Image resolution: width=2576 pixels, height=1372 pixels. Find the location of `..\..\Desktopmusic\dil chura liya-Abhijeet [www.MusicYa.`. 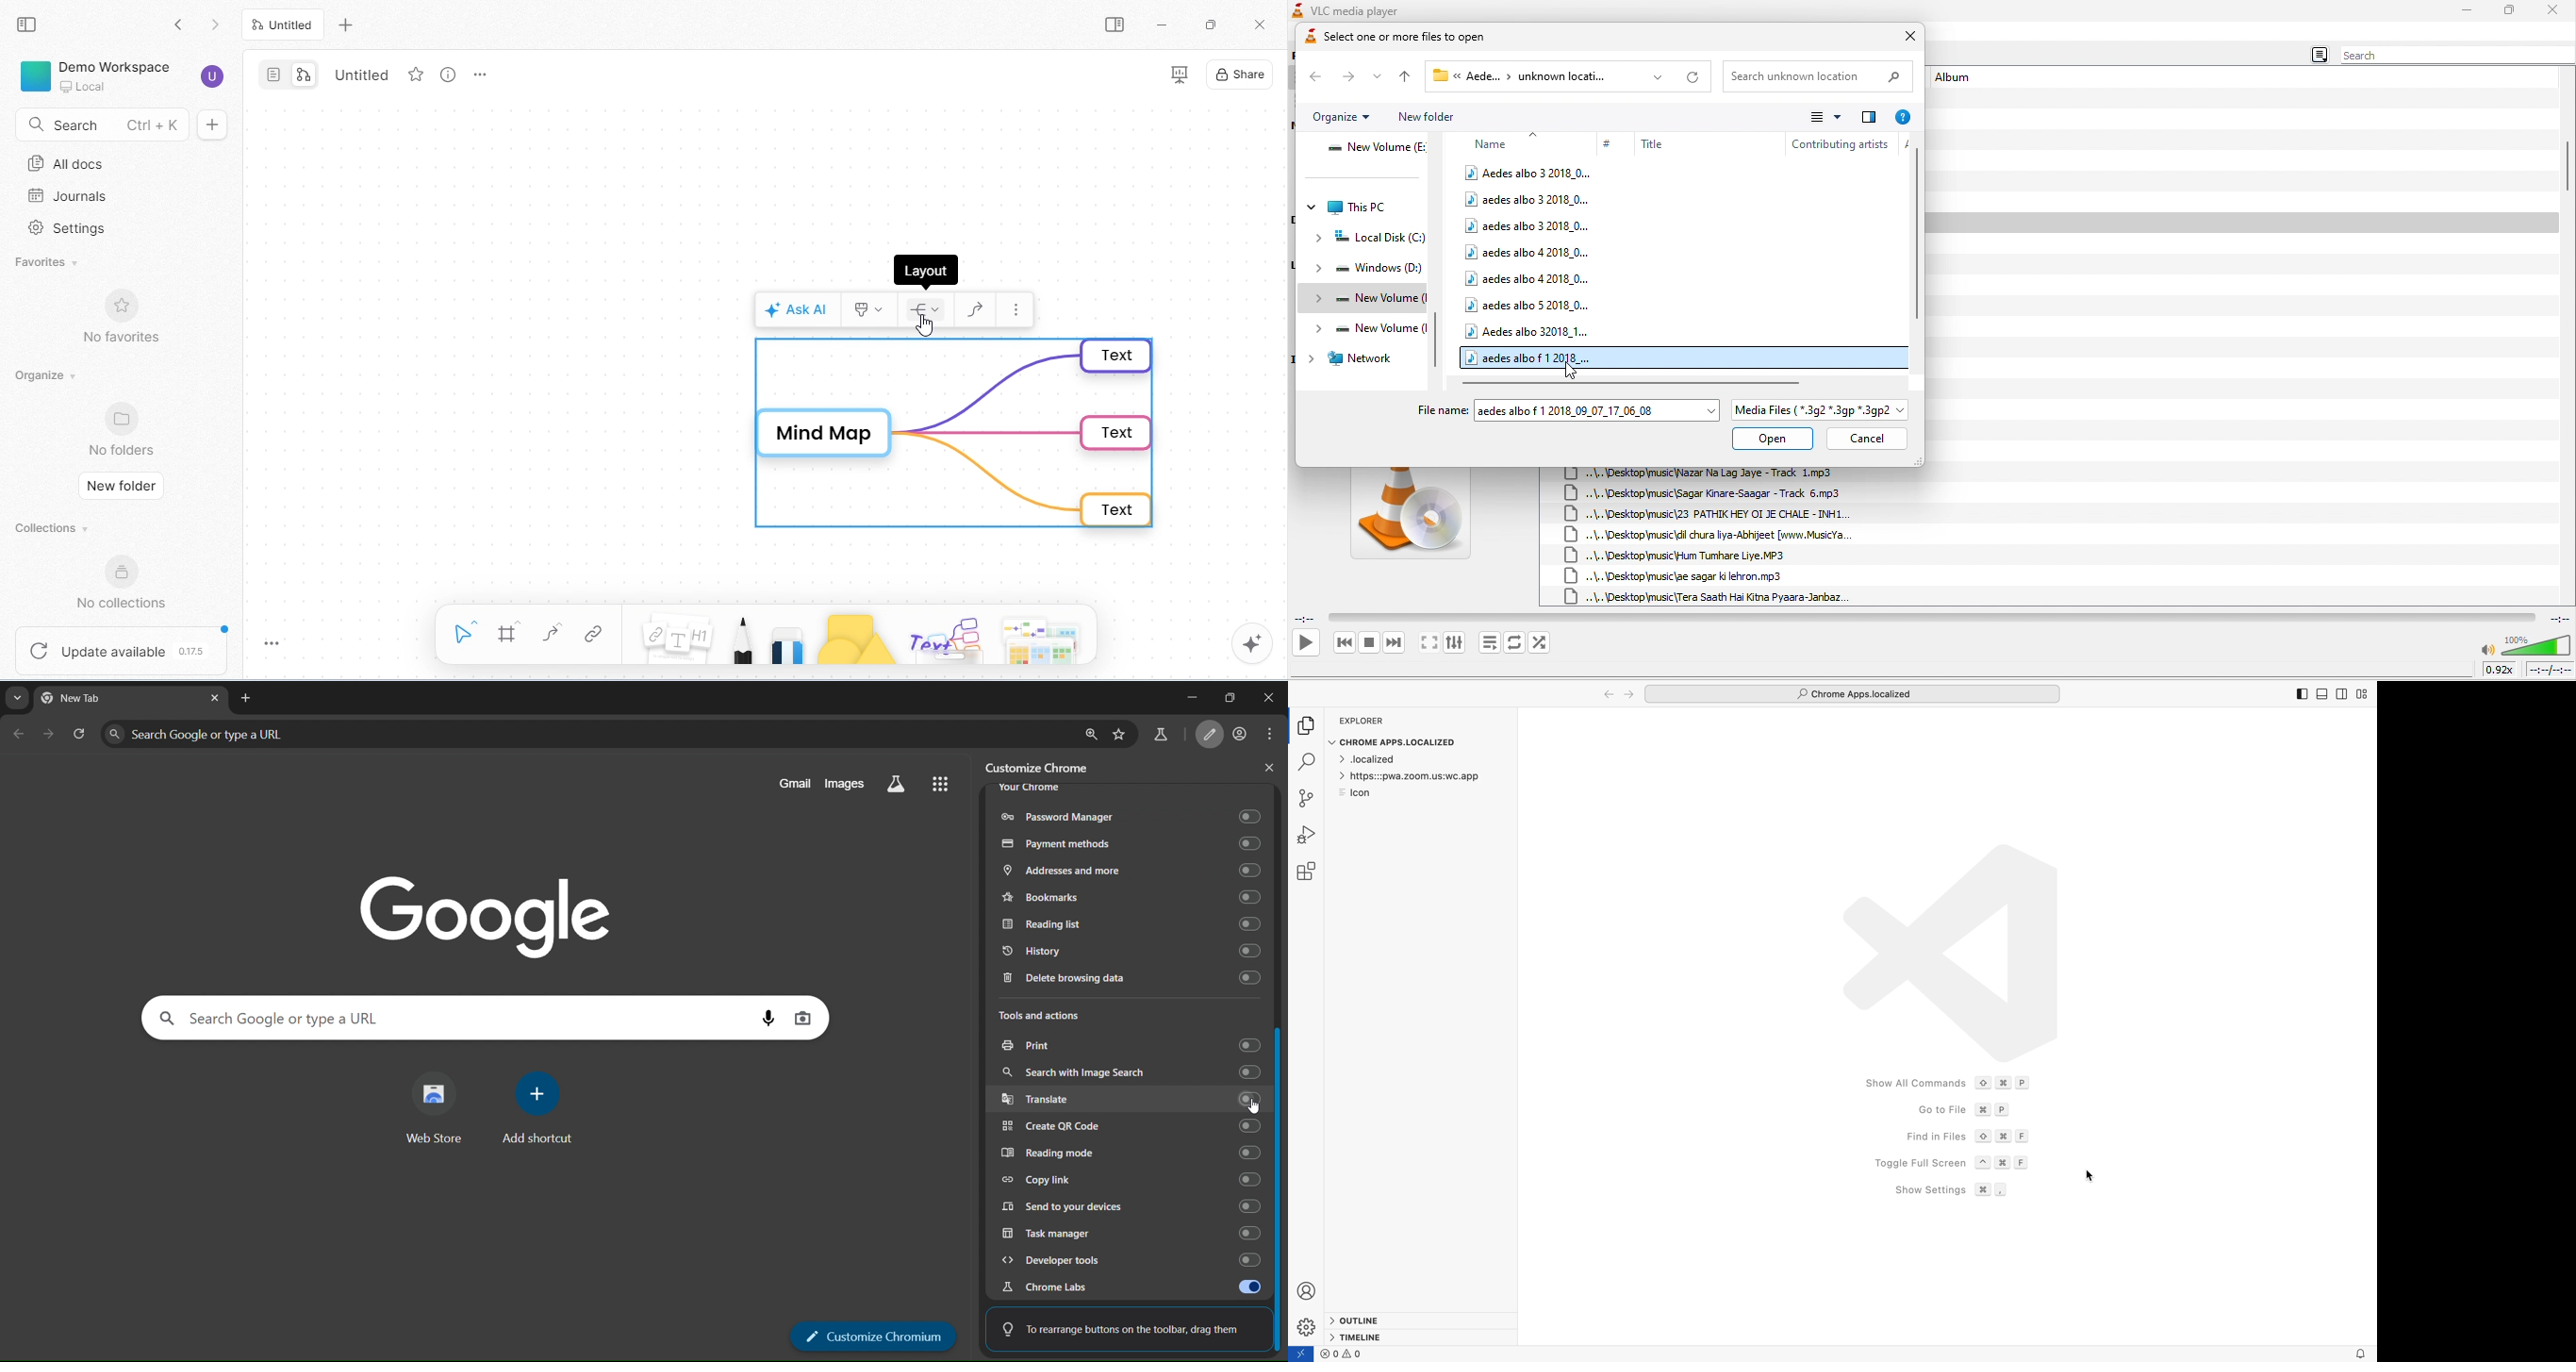

..\..\Desktopmusic\dil chura liya-Abhijeet [www.MusicYa. is located at coordinates (1718, 535).